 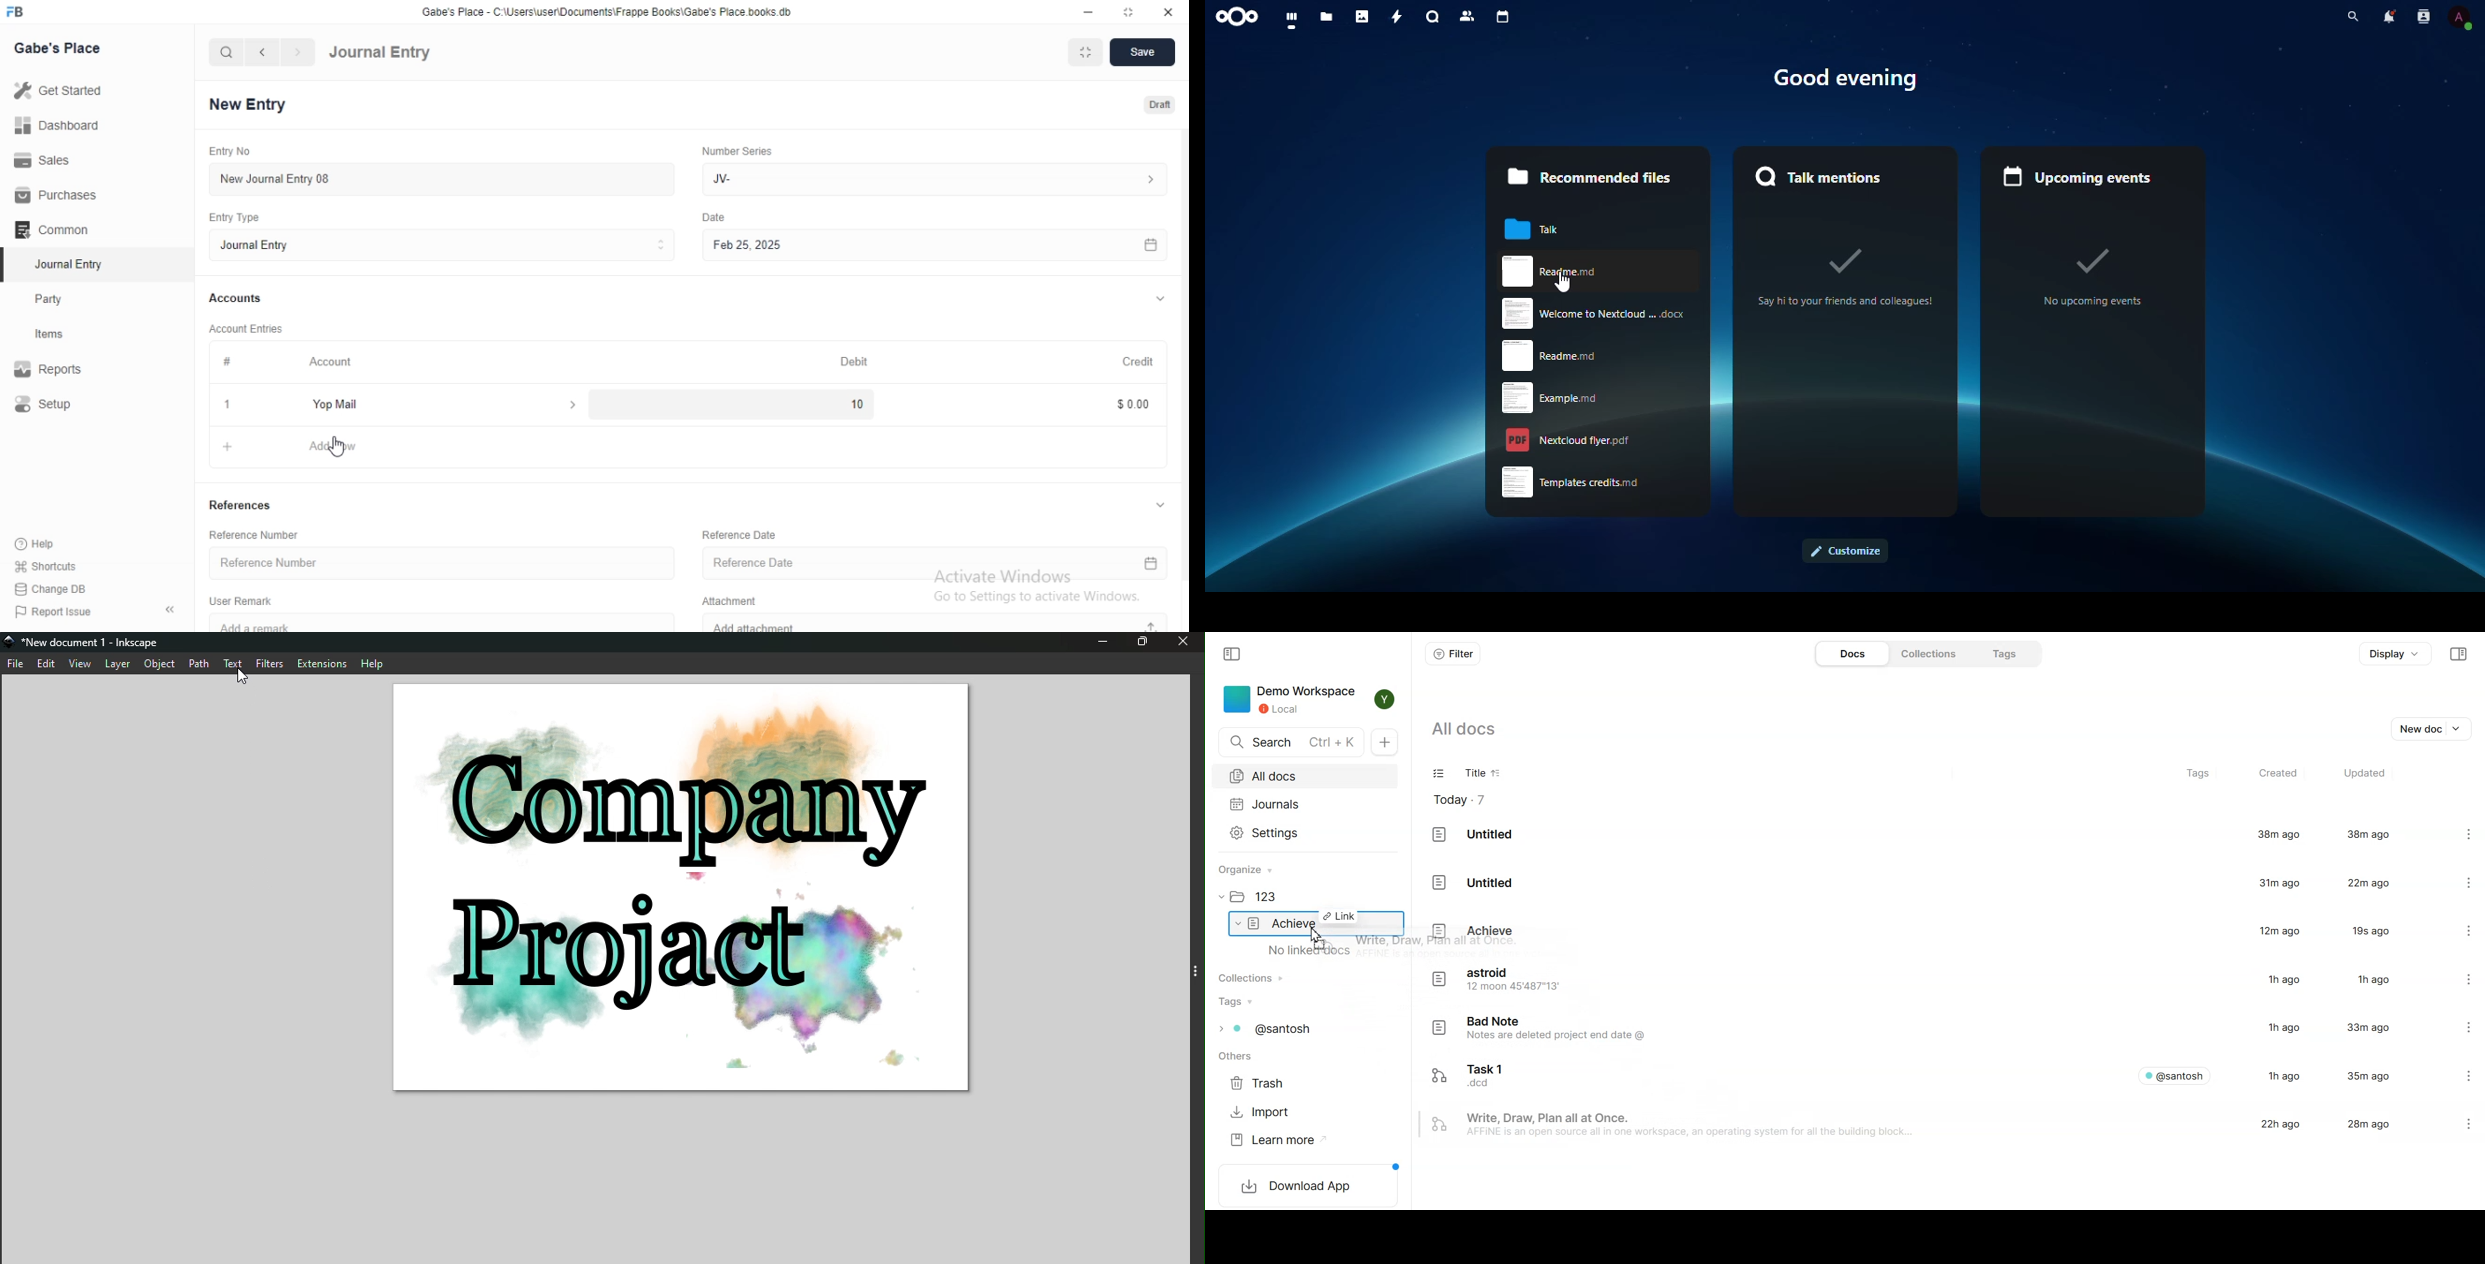 I want to click on Good evening, so click(x=1847, y=79).